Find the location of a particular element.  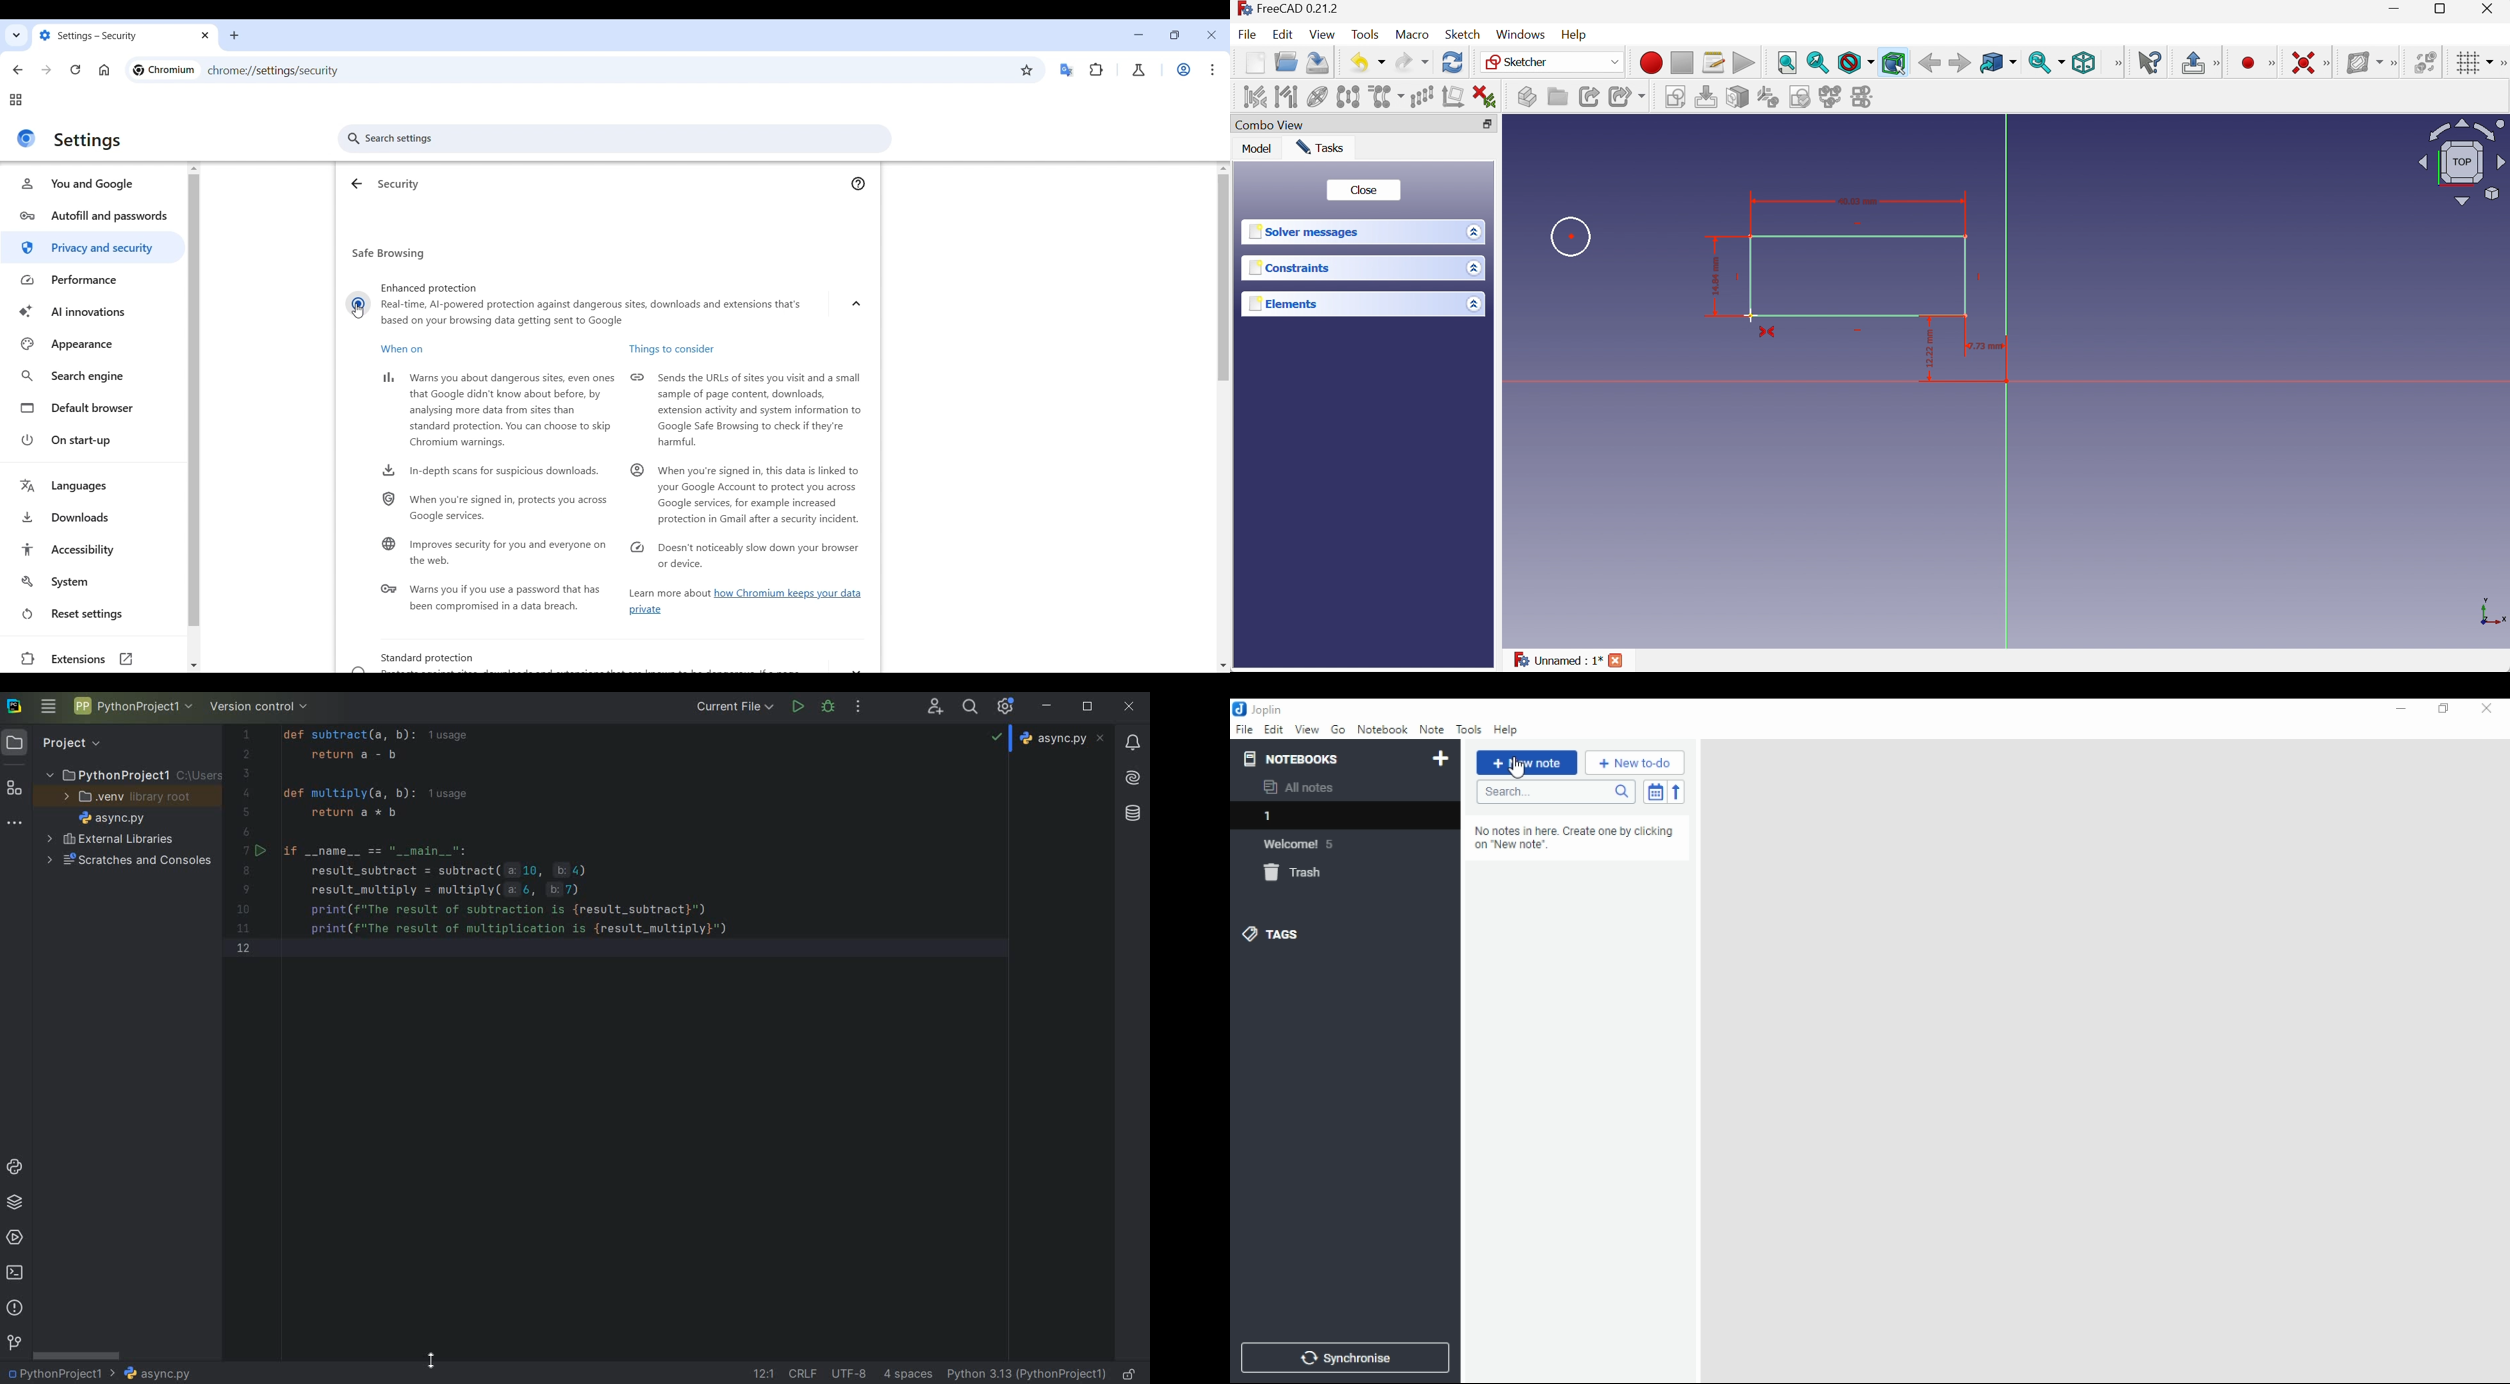

Merge sketches is located at coordinates (1832, 97).